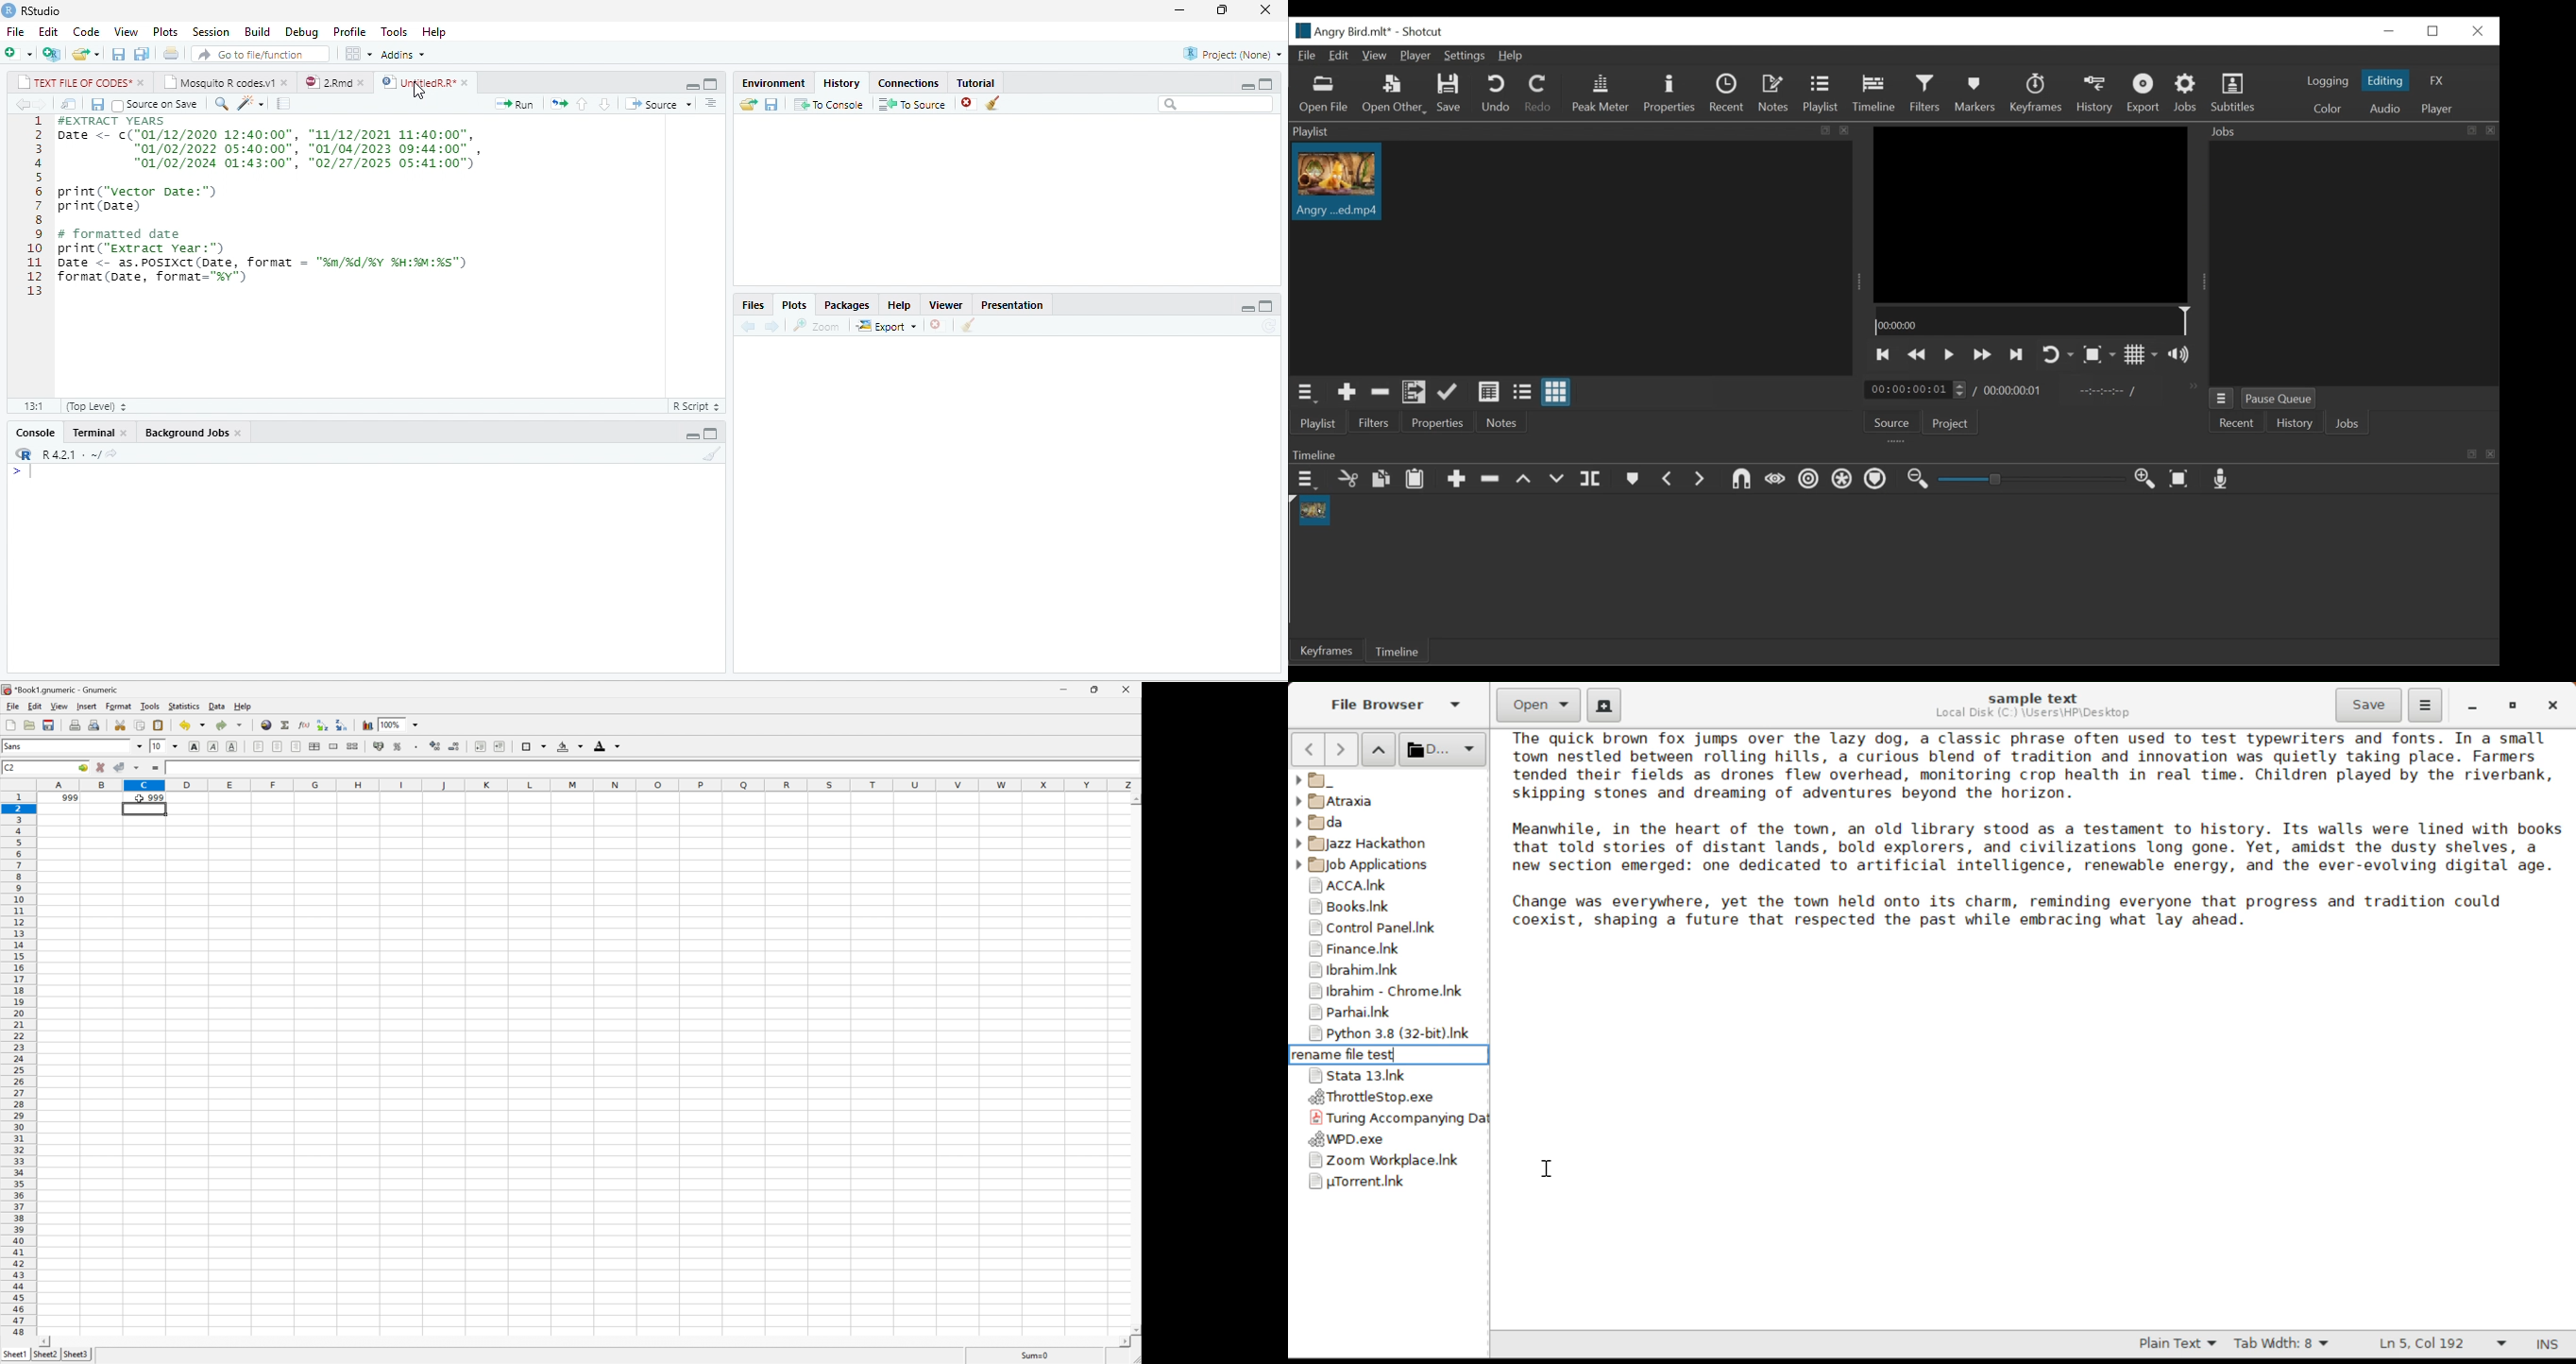  Describe the element at coordinates (265, 725) in the screenshot. I see `insert hyperlink` at that location.